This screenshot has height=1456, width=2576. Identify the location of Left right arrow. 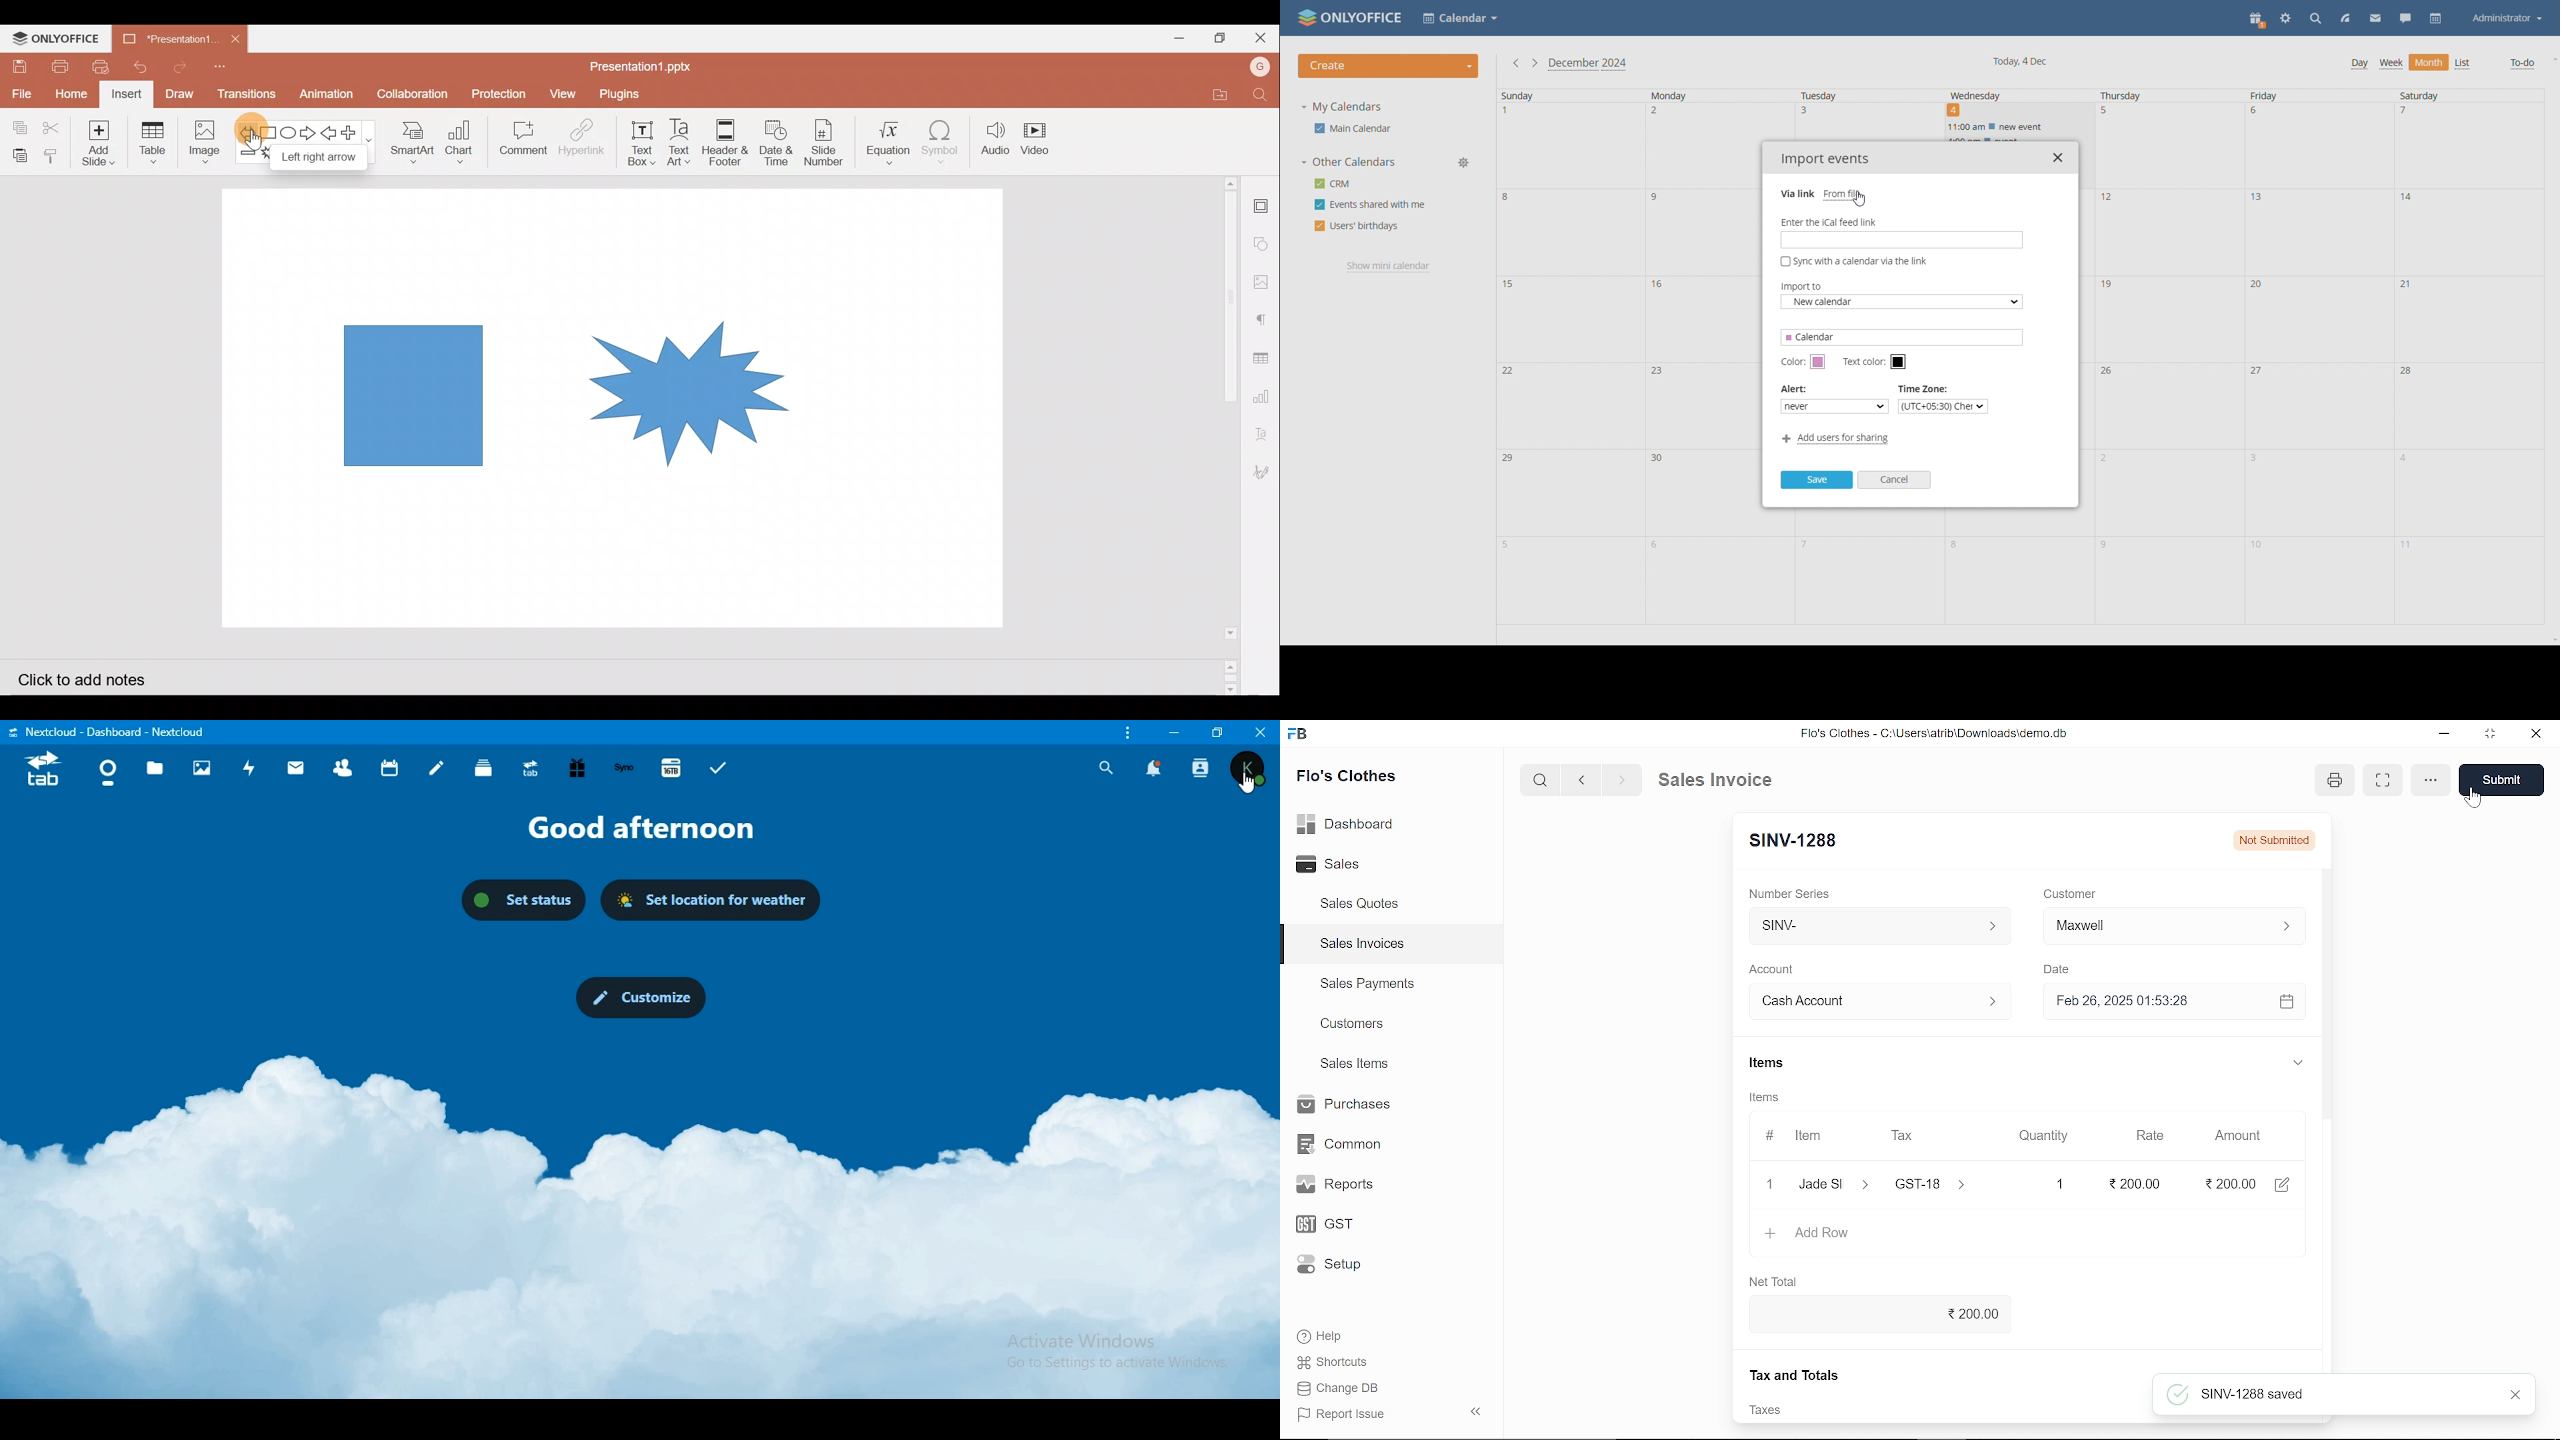
(243, 130).